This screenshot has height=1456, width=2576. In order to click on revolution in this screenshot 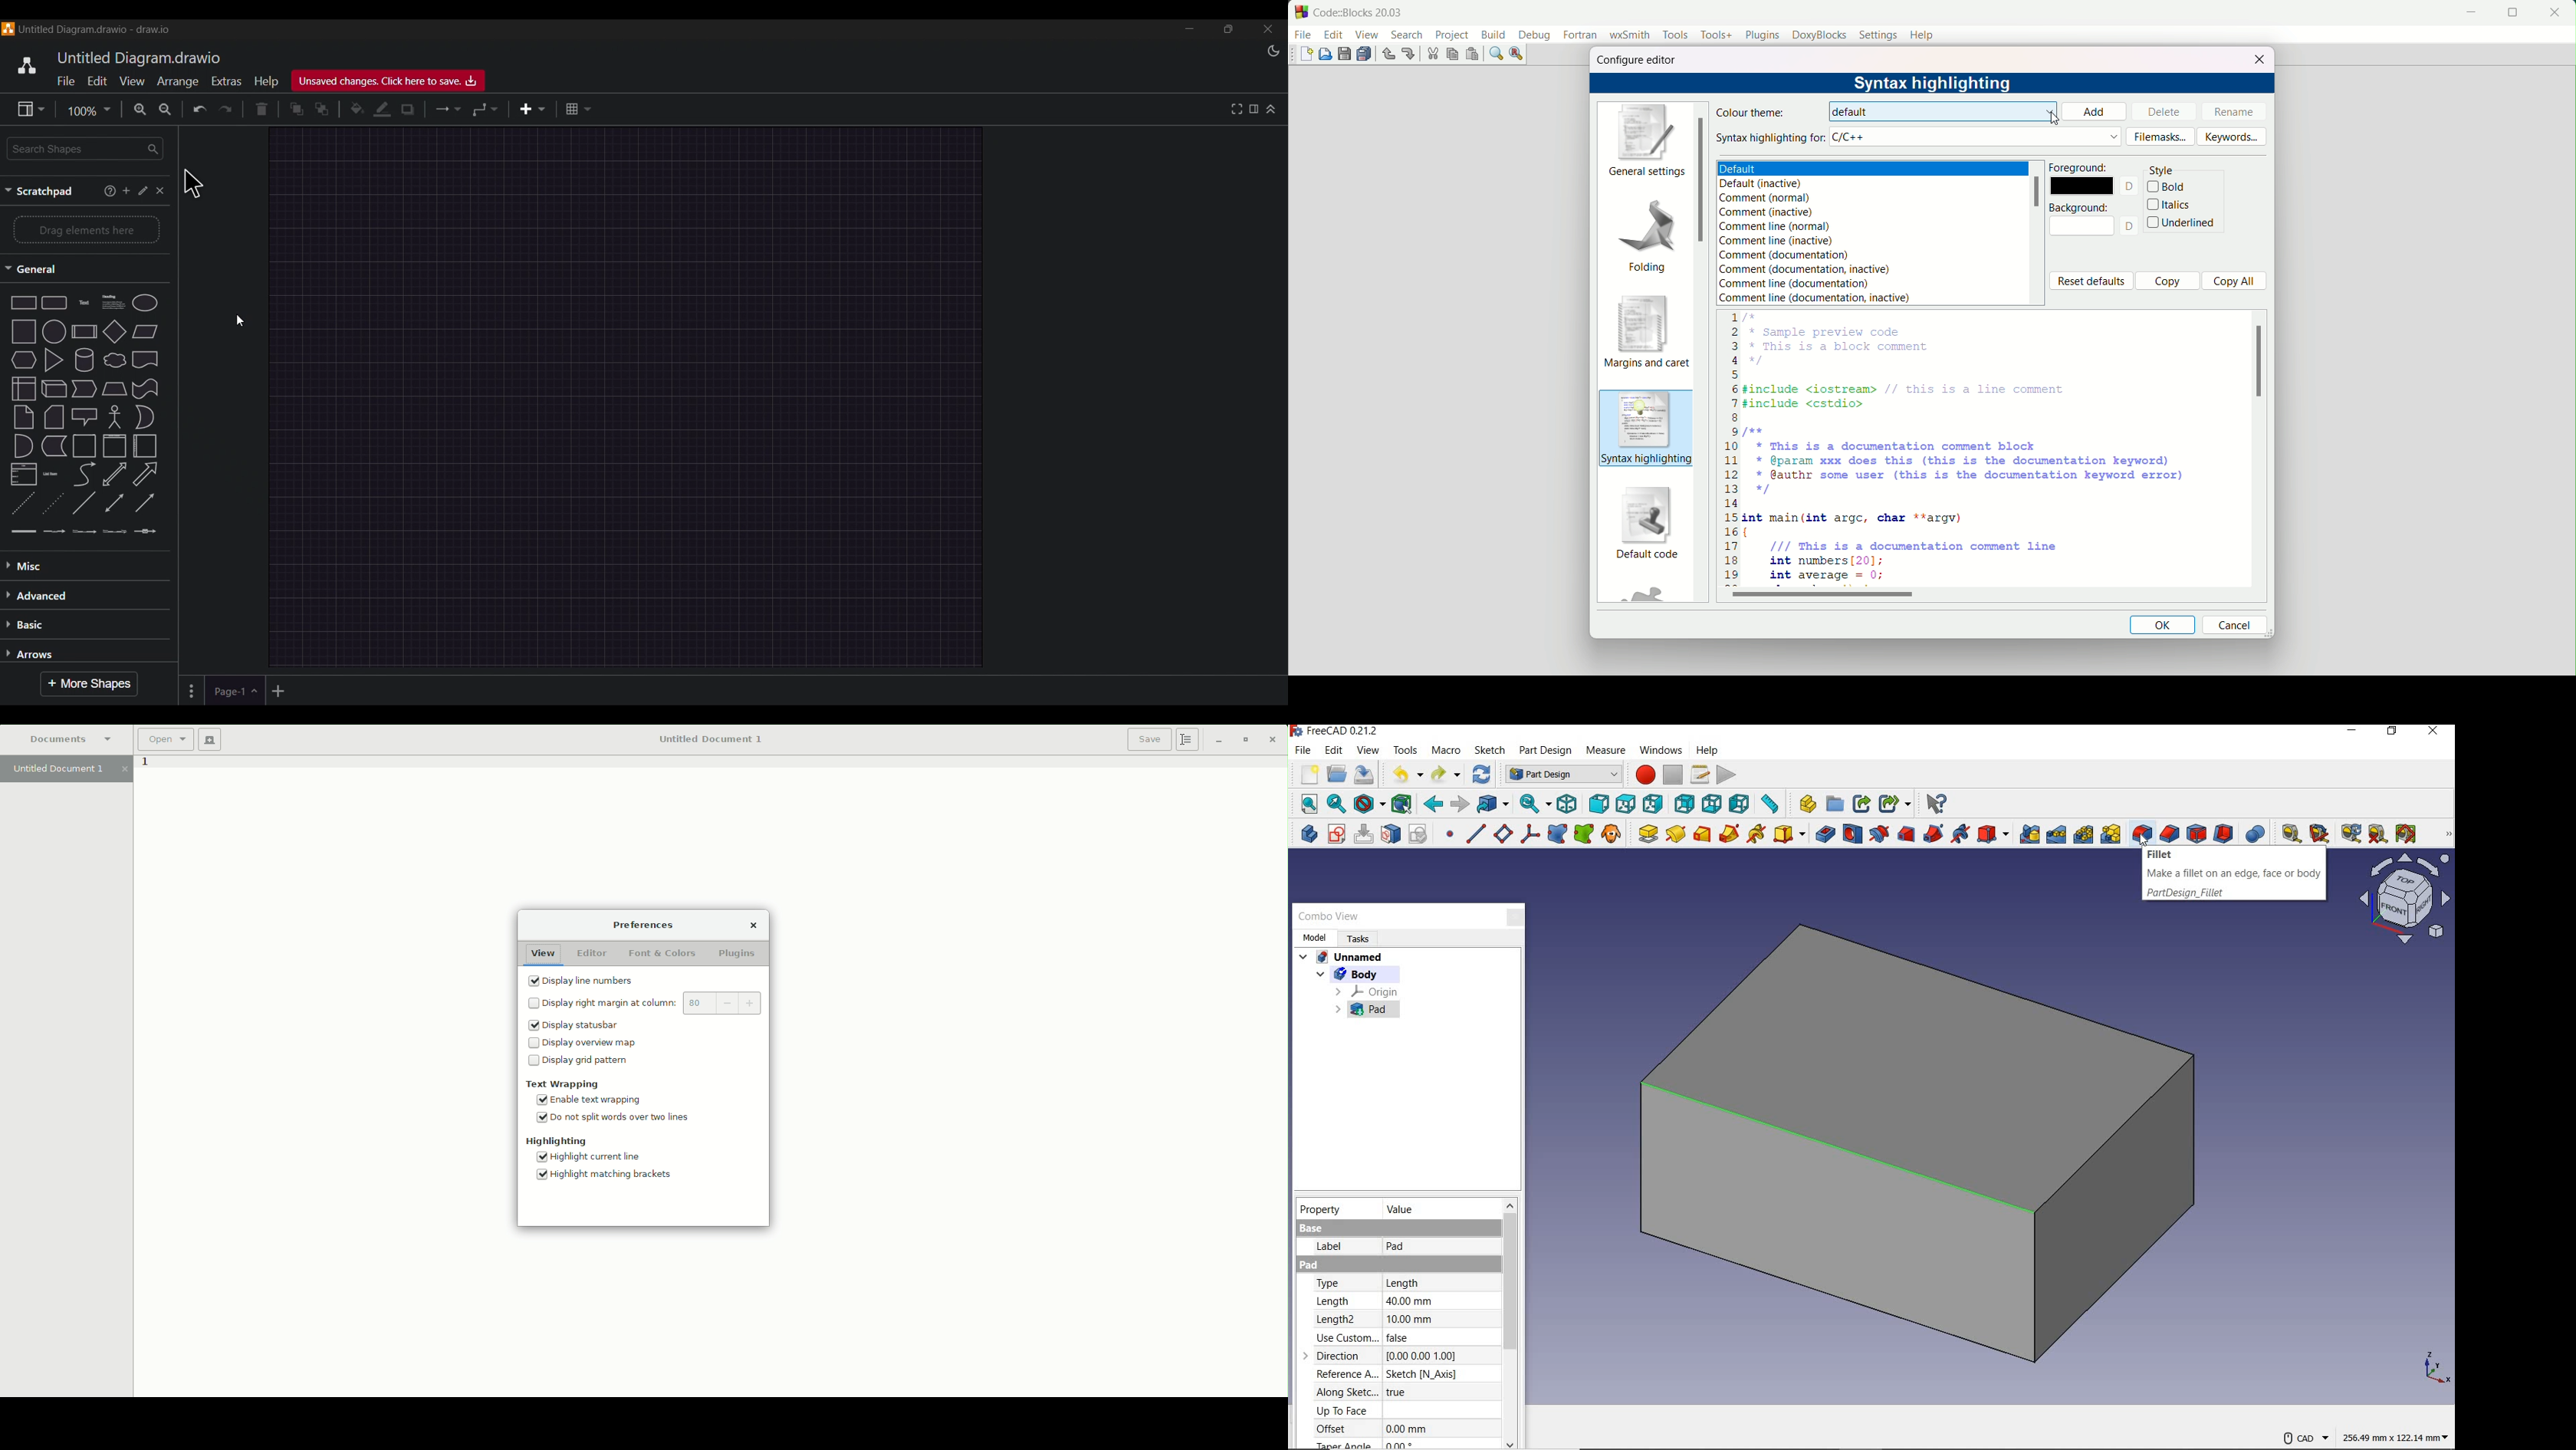, I will do `click(1677, 834)`.